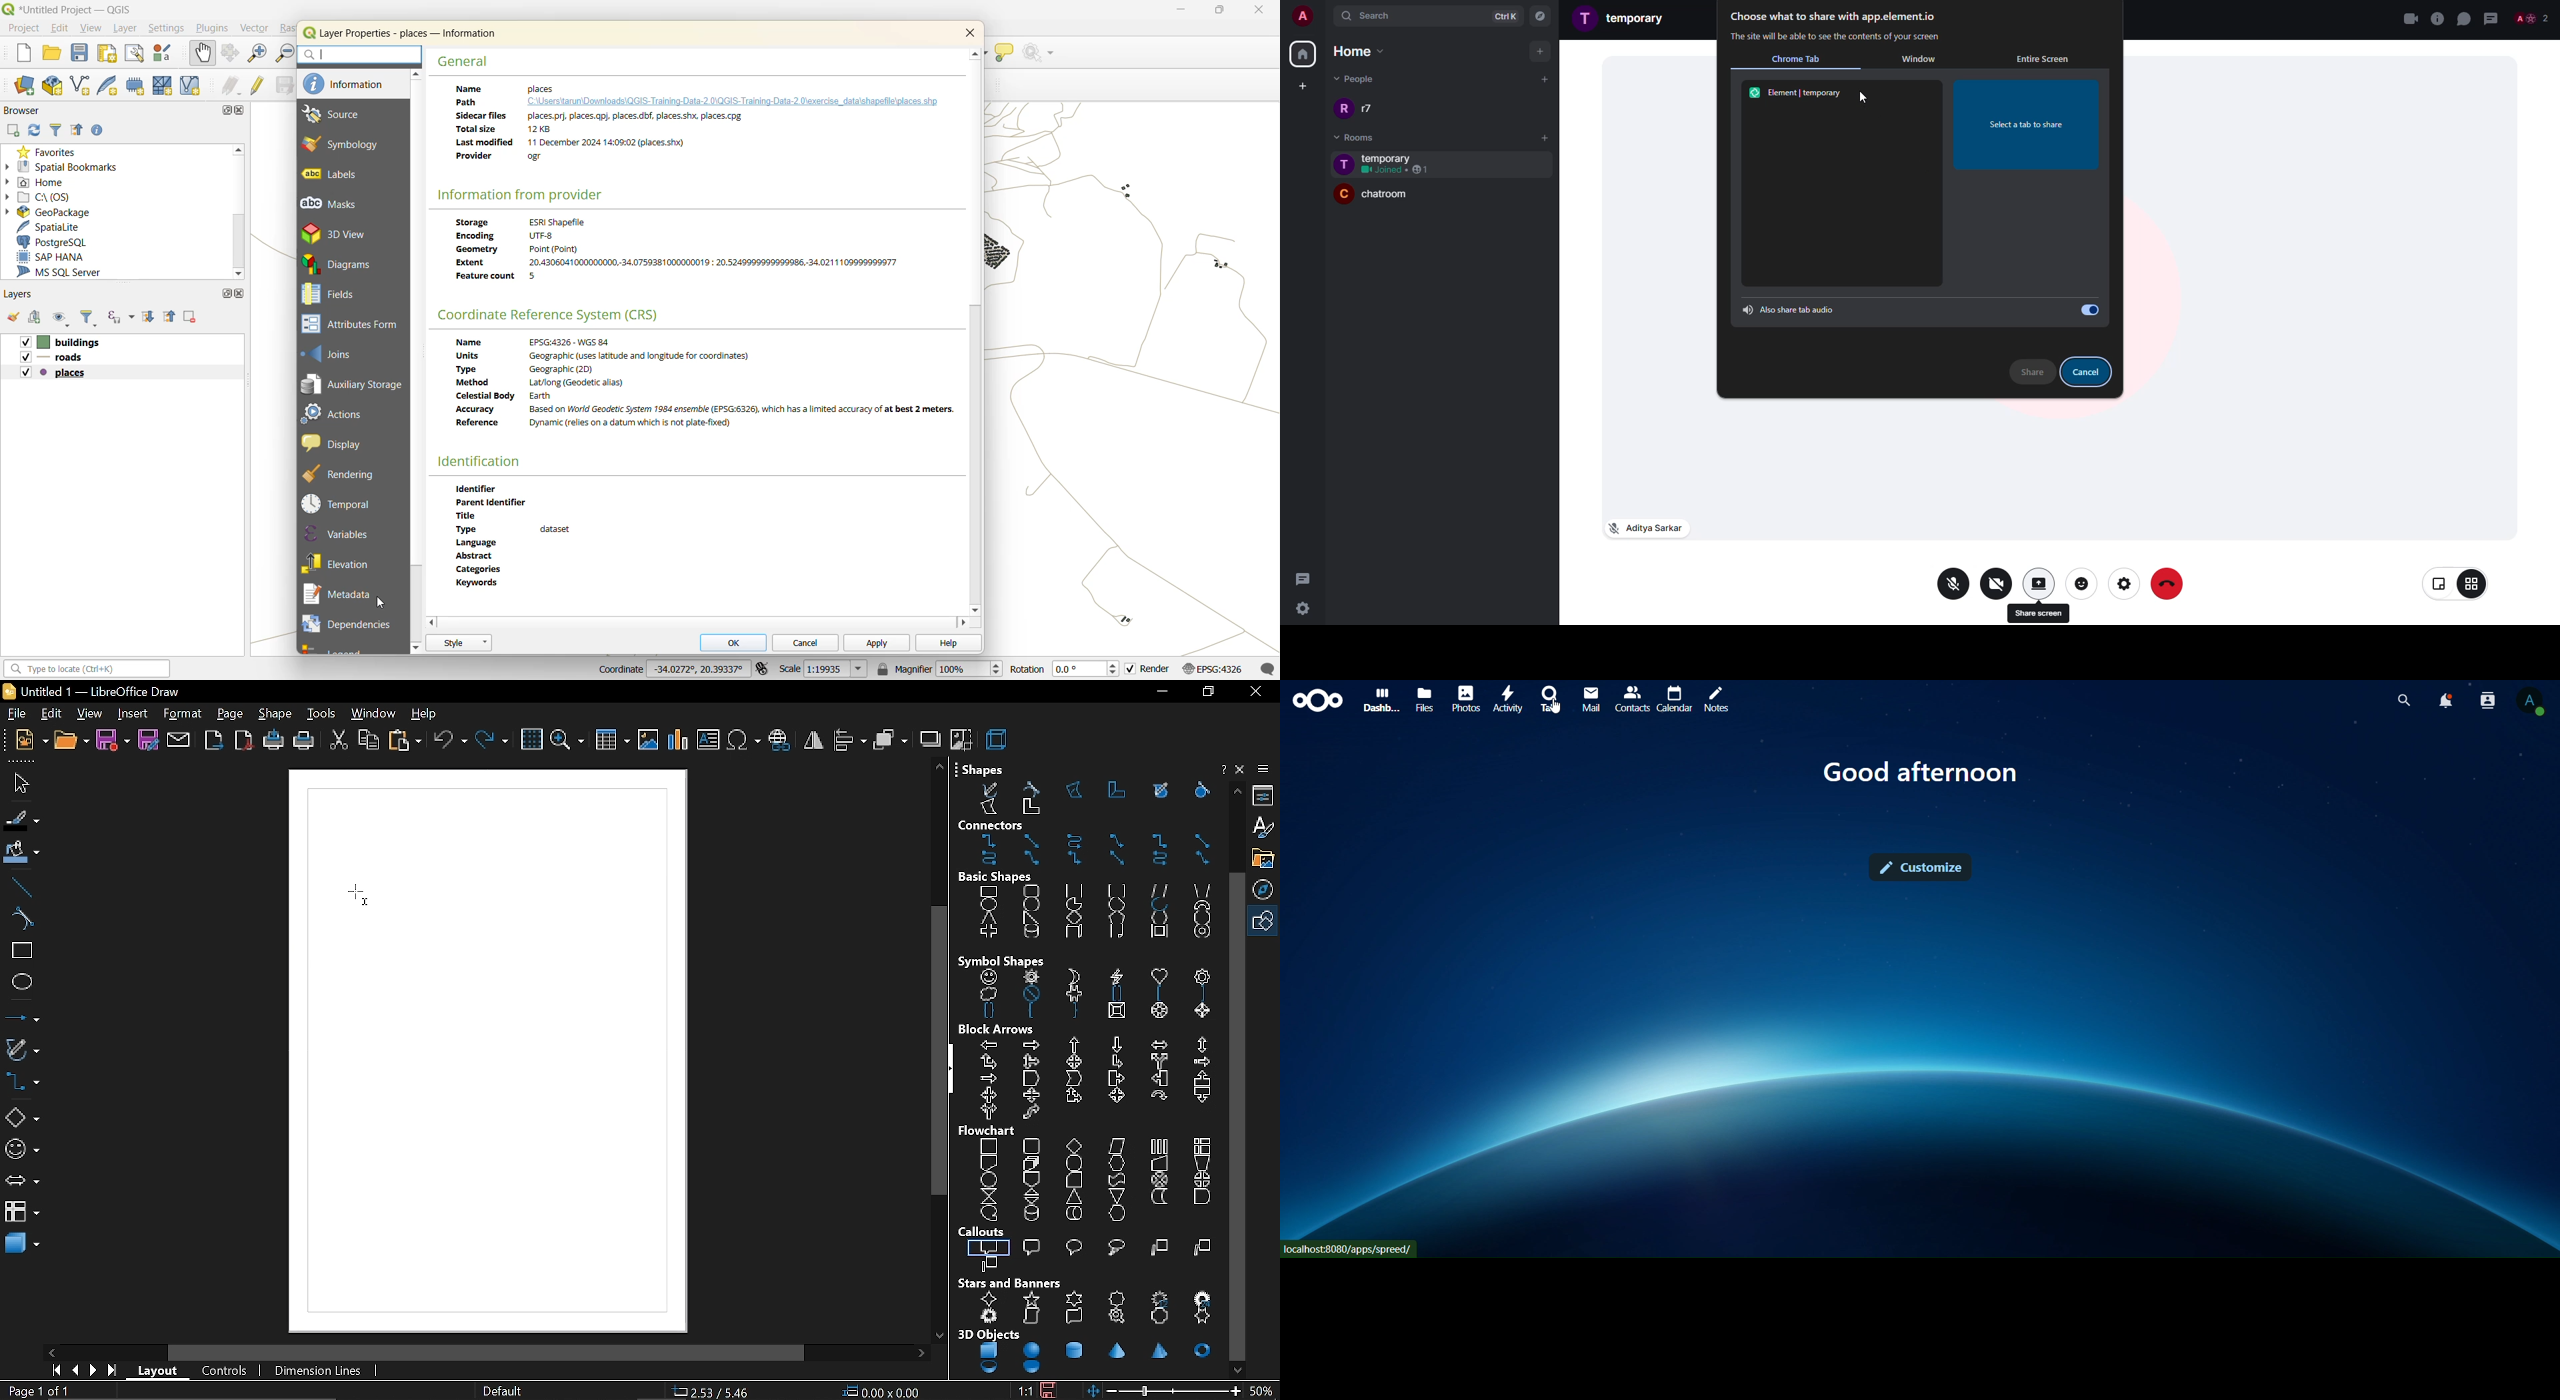 The width and height of the screenshot is (2576, 1400). I want to click on navigator, so click(1539, 17).